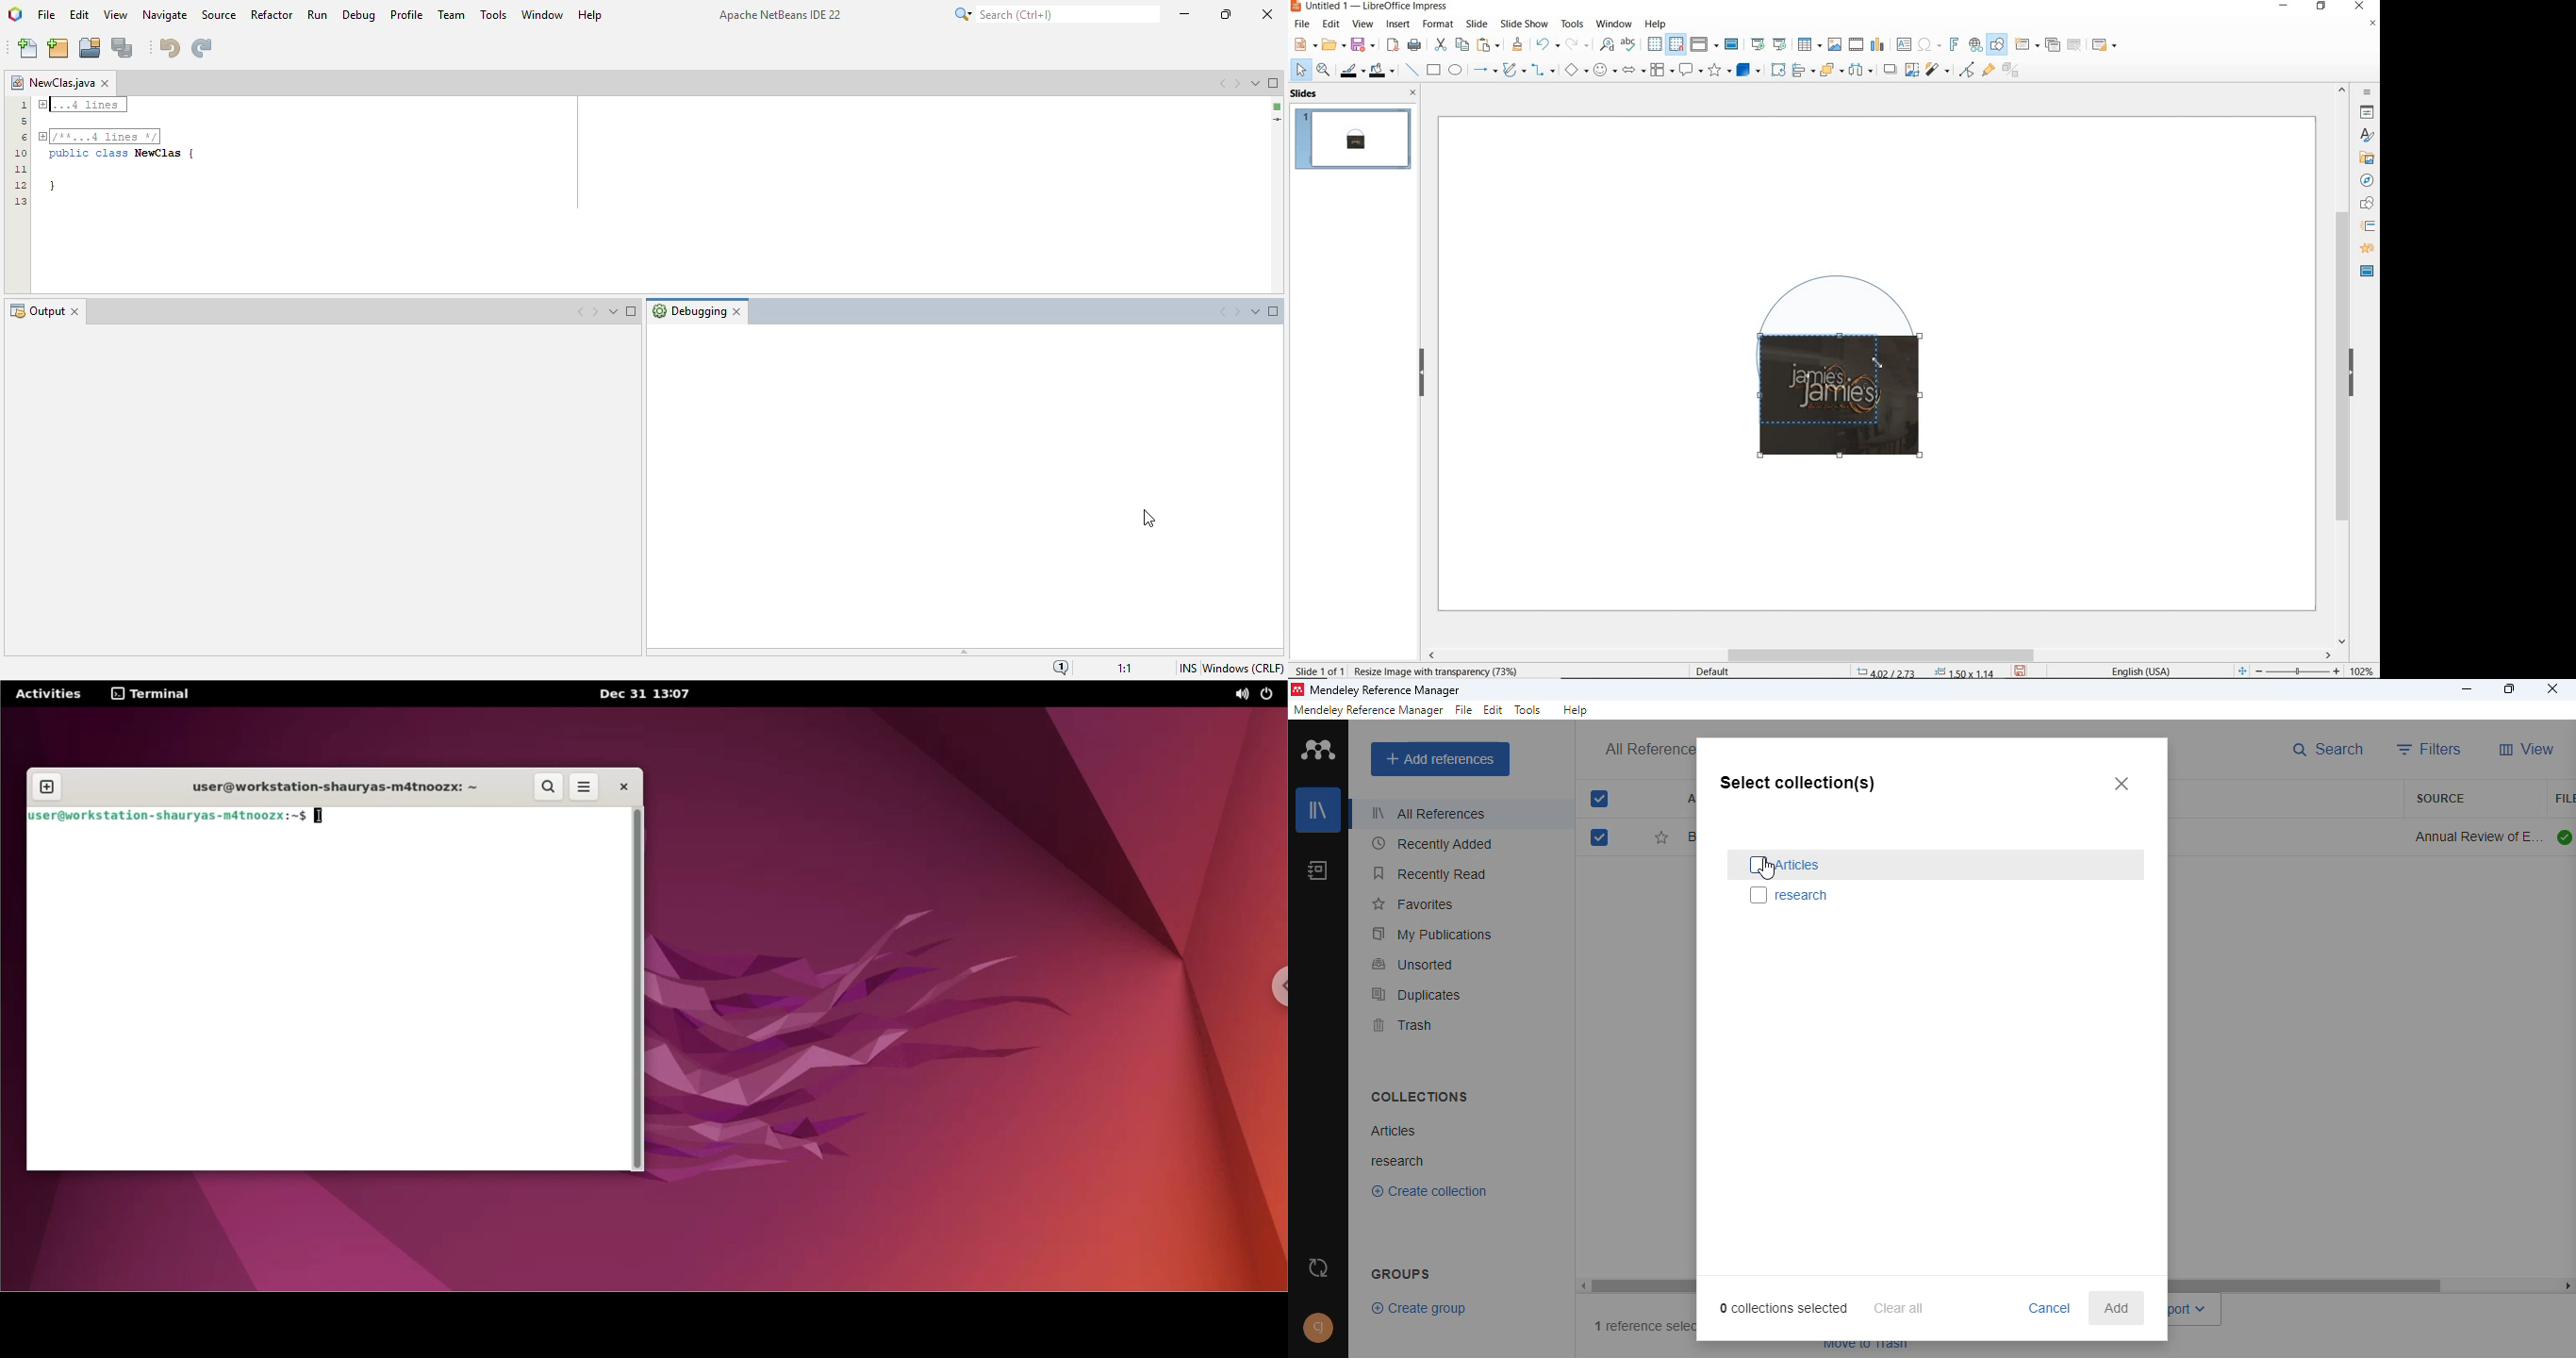 Image resolution: width=2576 pixels, height=1372 pixels. What do you see at coordinates (1572, 23) in the screenshot?
I see `tools` at bounding box center [1572, 23].